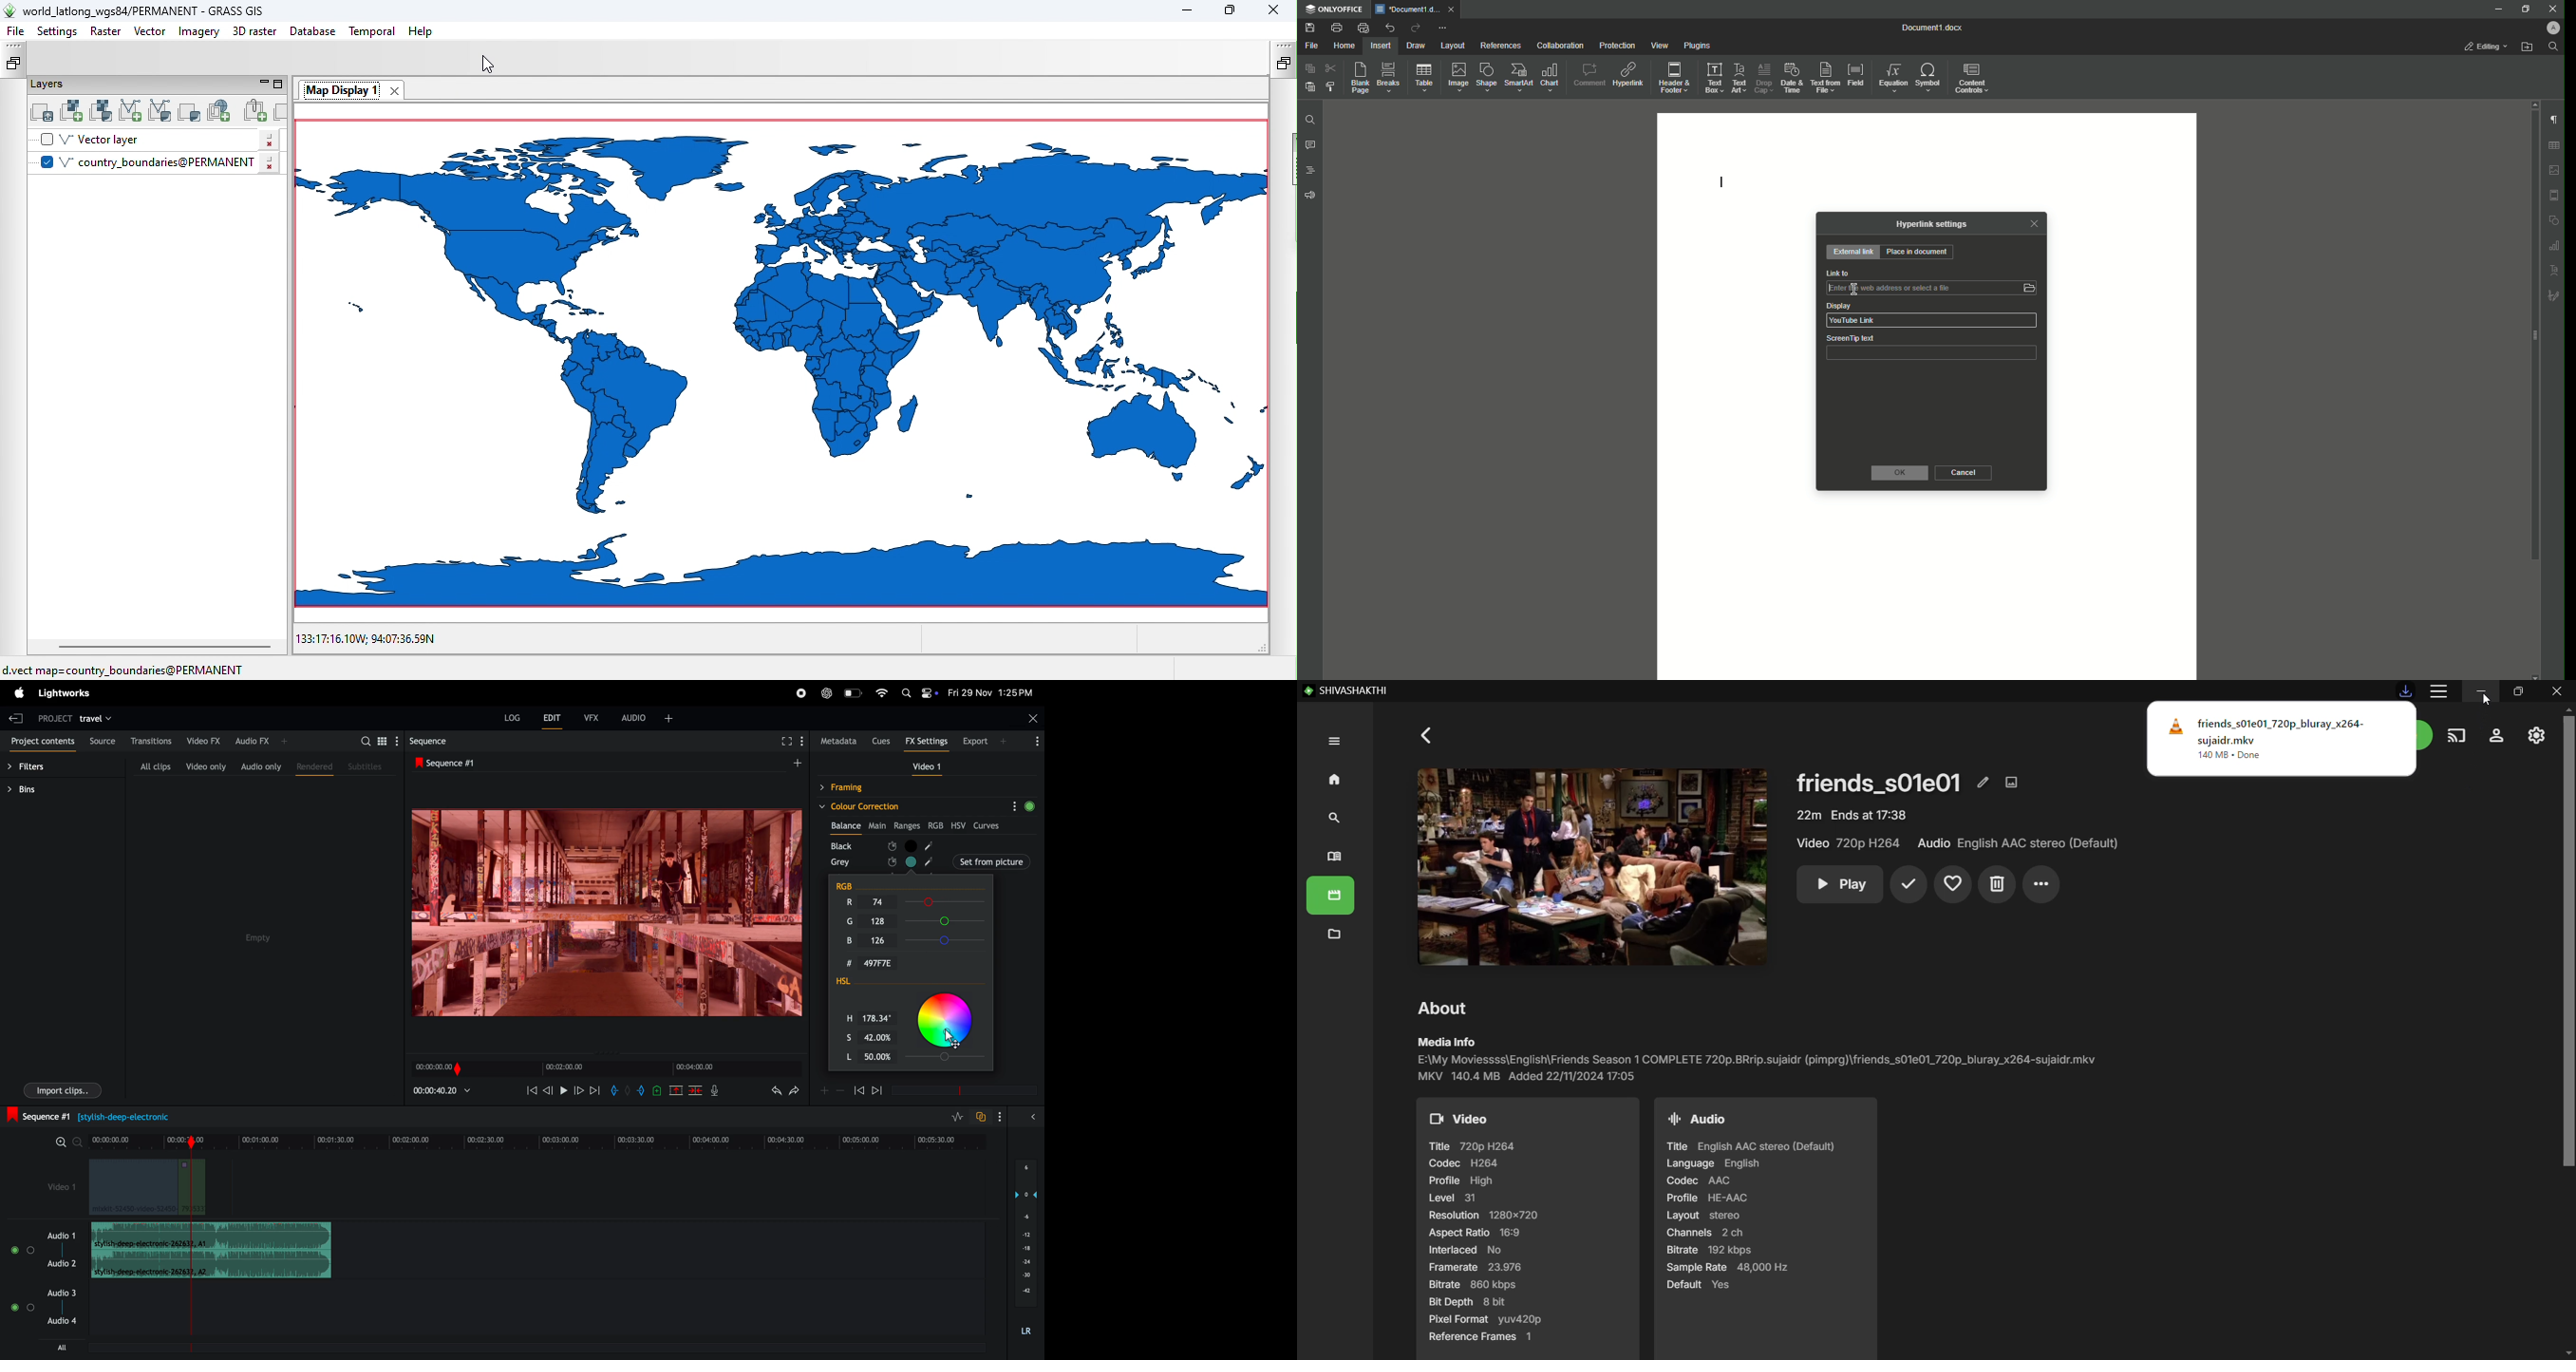 The height and width of the screenshot is (1372, 2576). What do you see at coordinates (883, 963) in the screenshot?
I see `Hex Input` at bounding box center [883, 963].